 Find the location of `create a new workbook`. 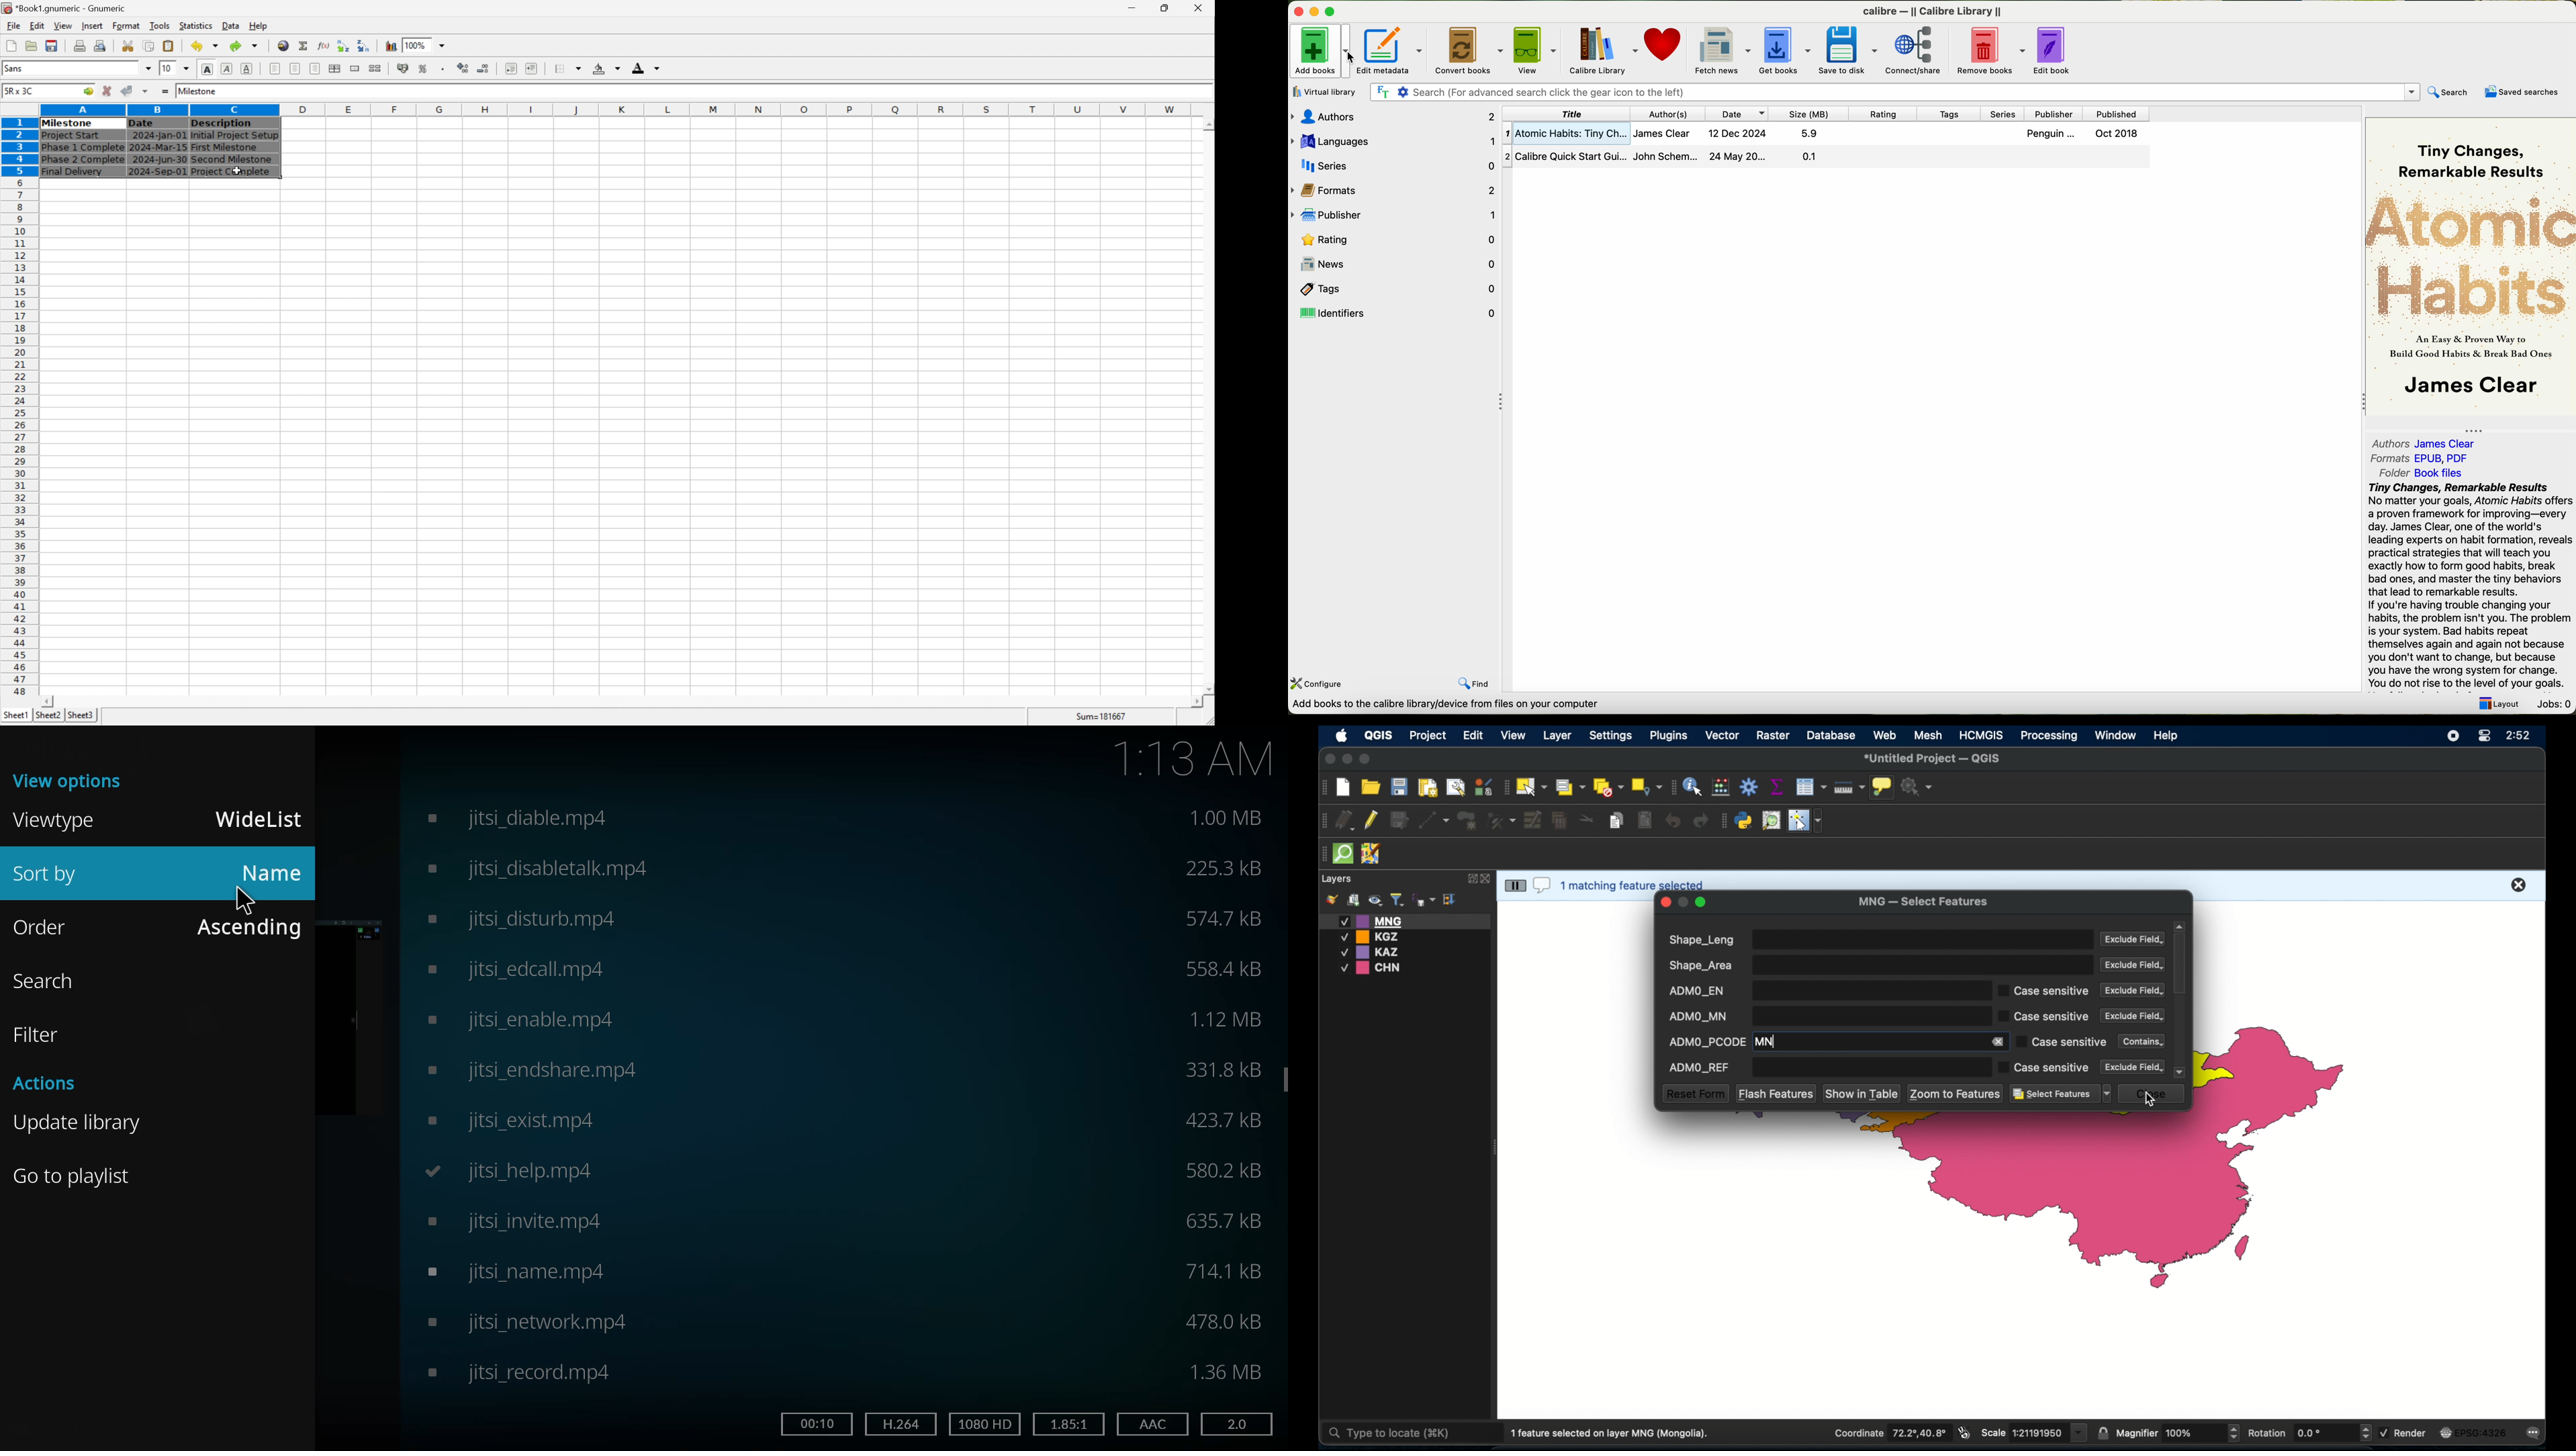

create a new workbook is located at coordinates (10, 47).